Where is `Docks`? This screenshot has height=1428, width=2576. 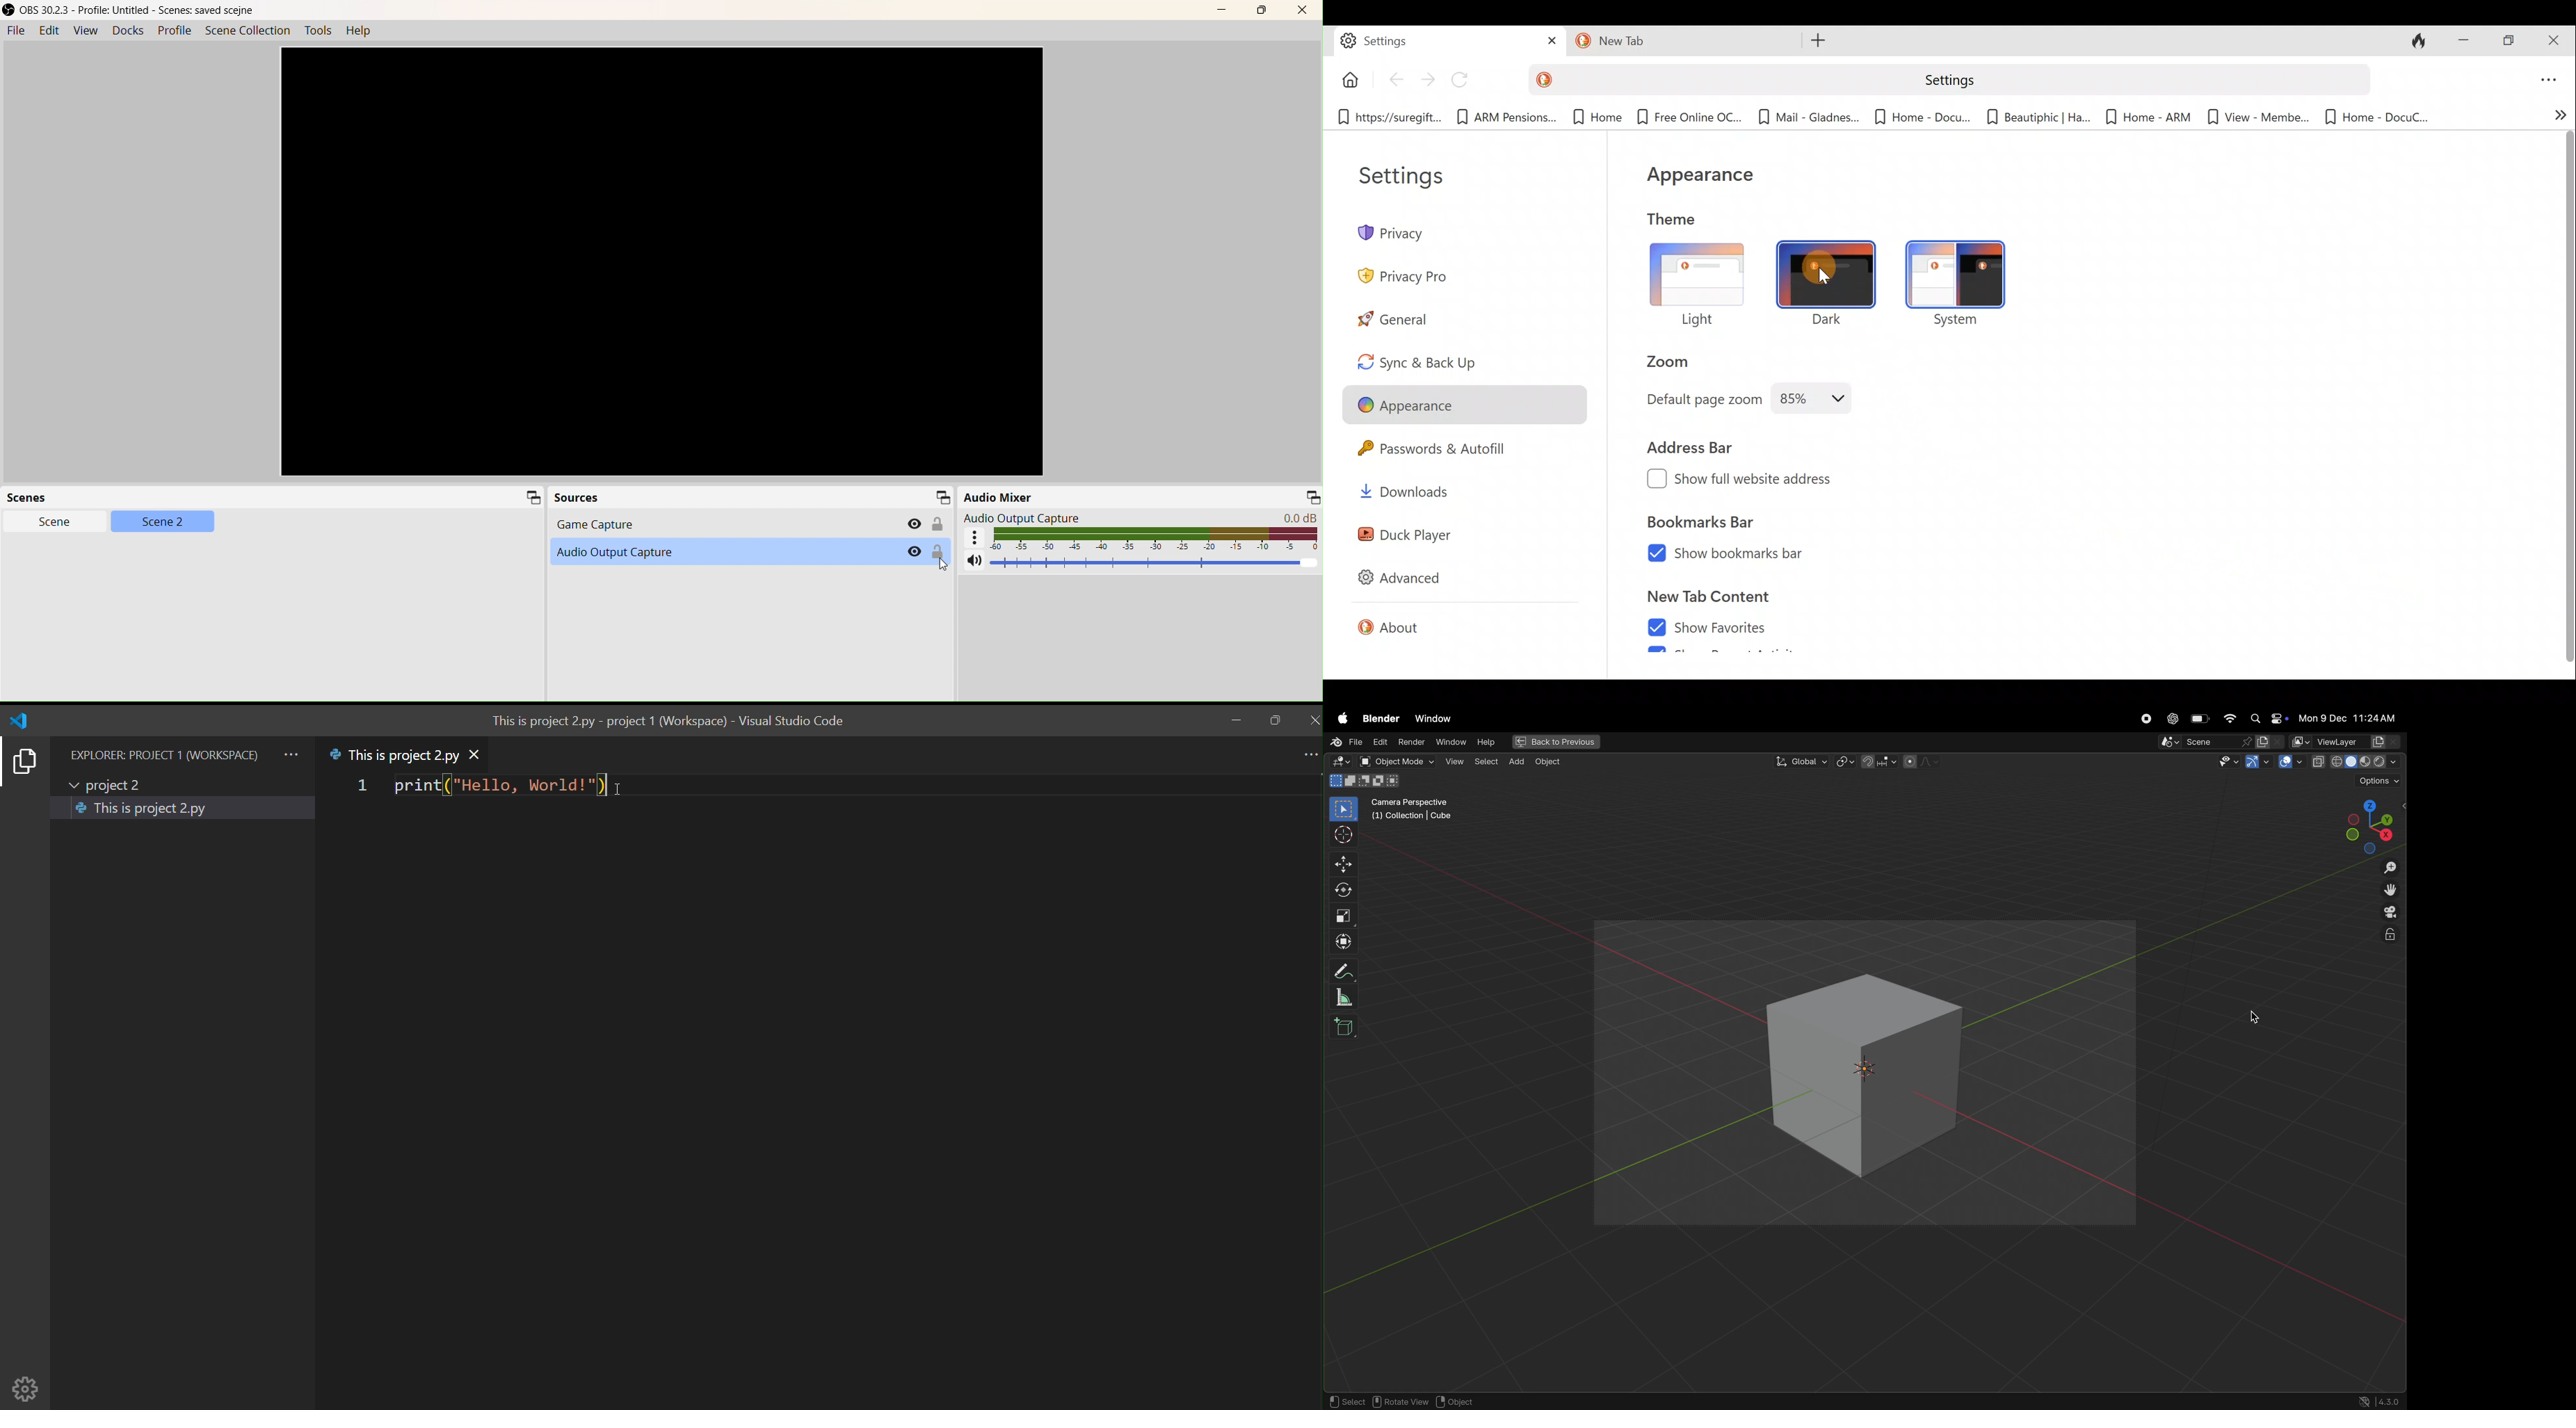 Docks is located at coordinates (128, 30).